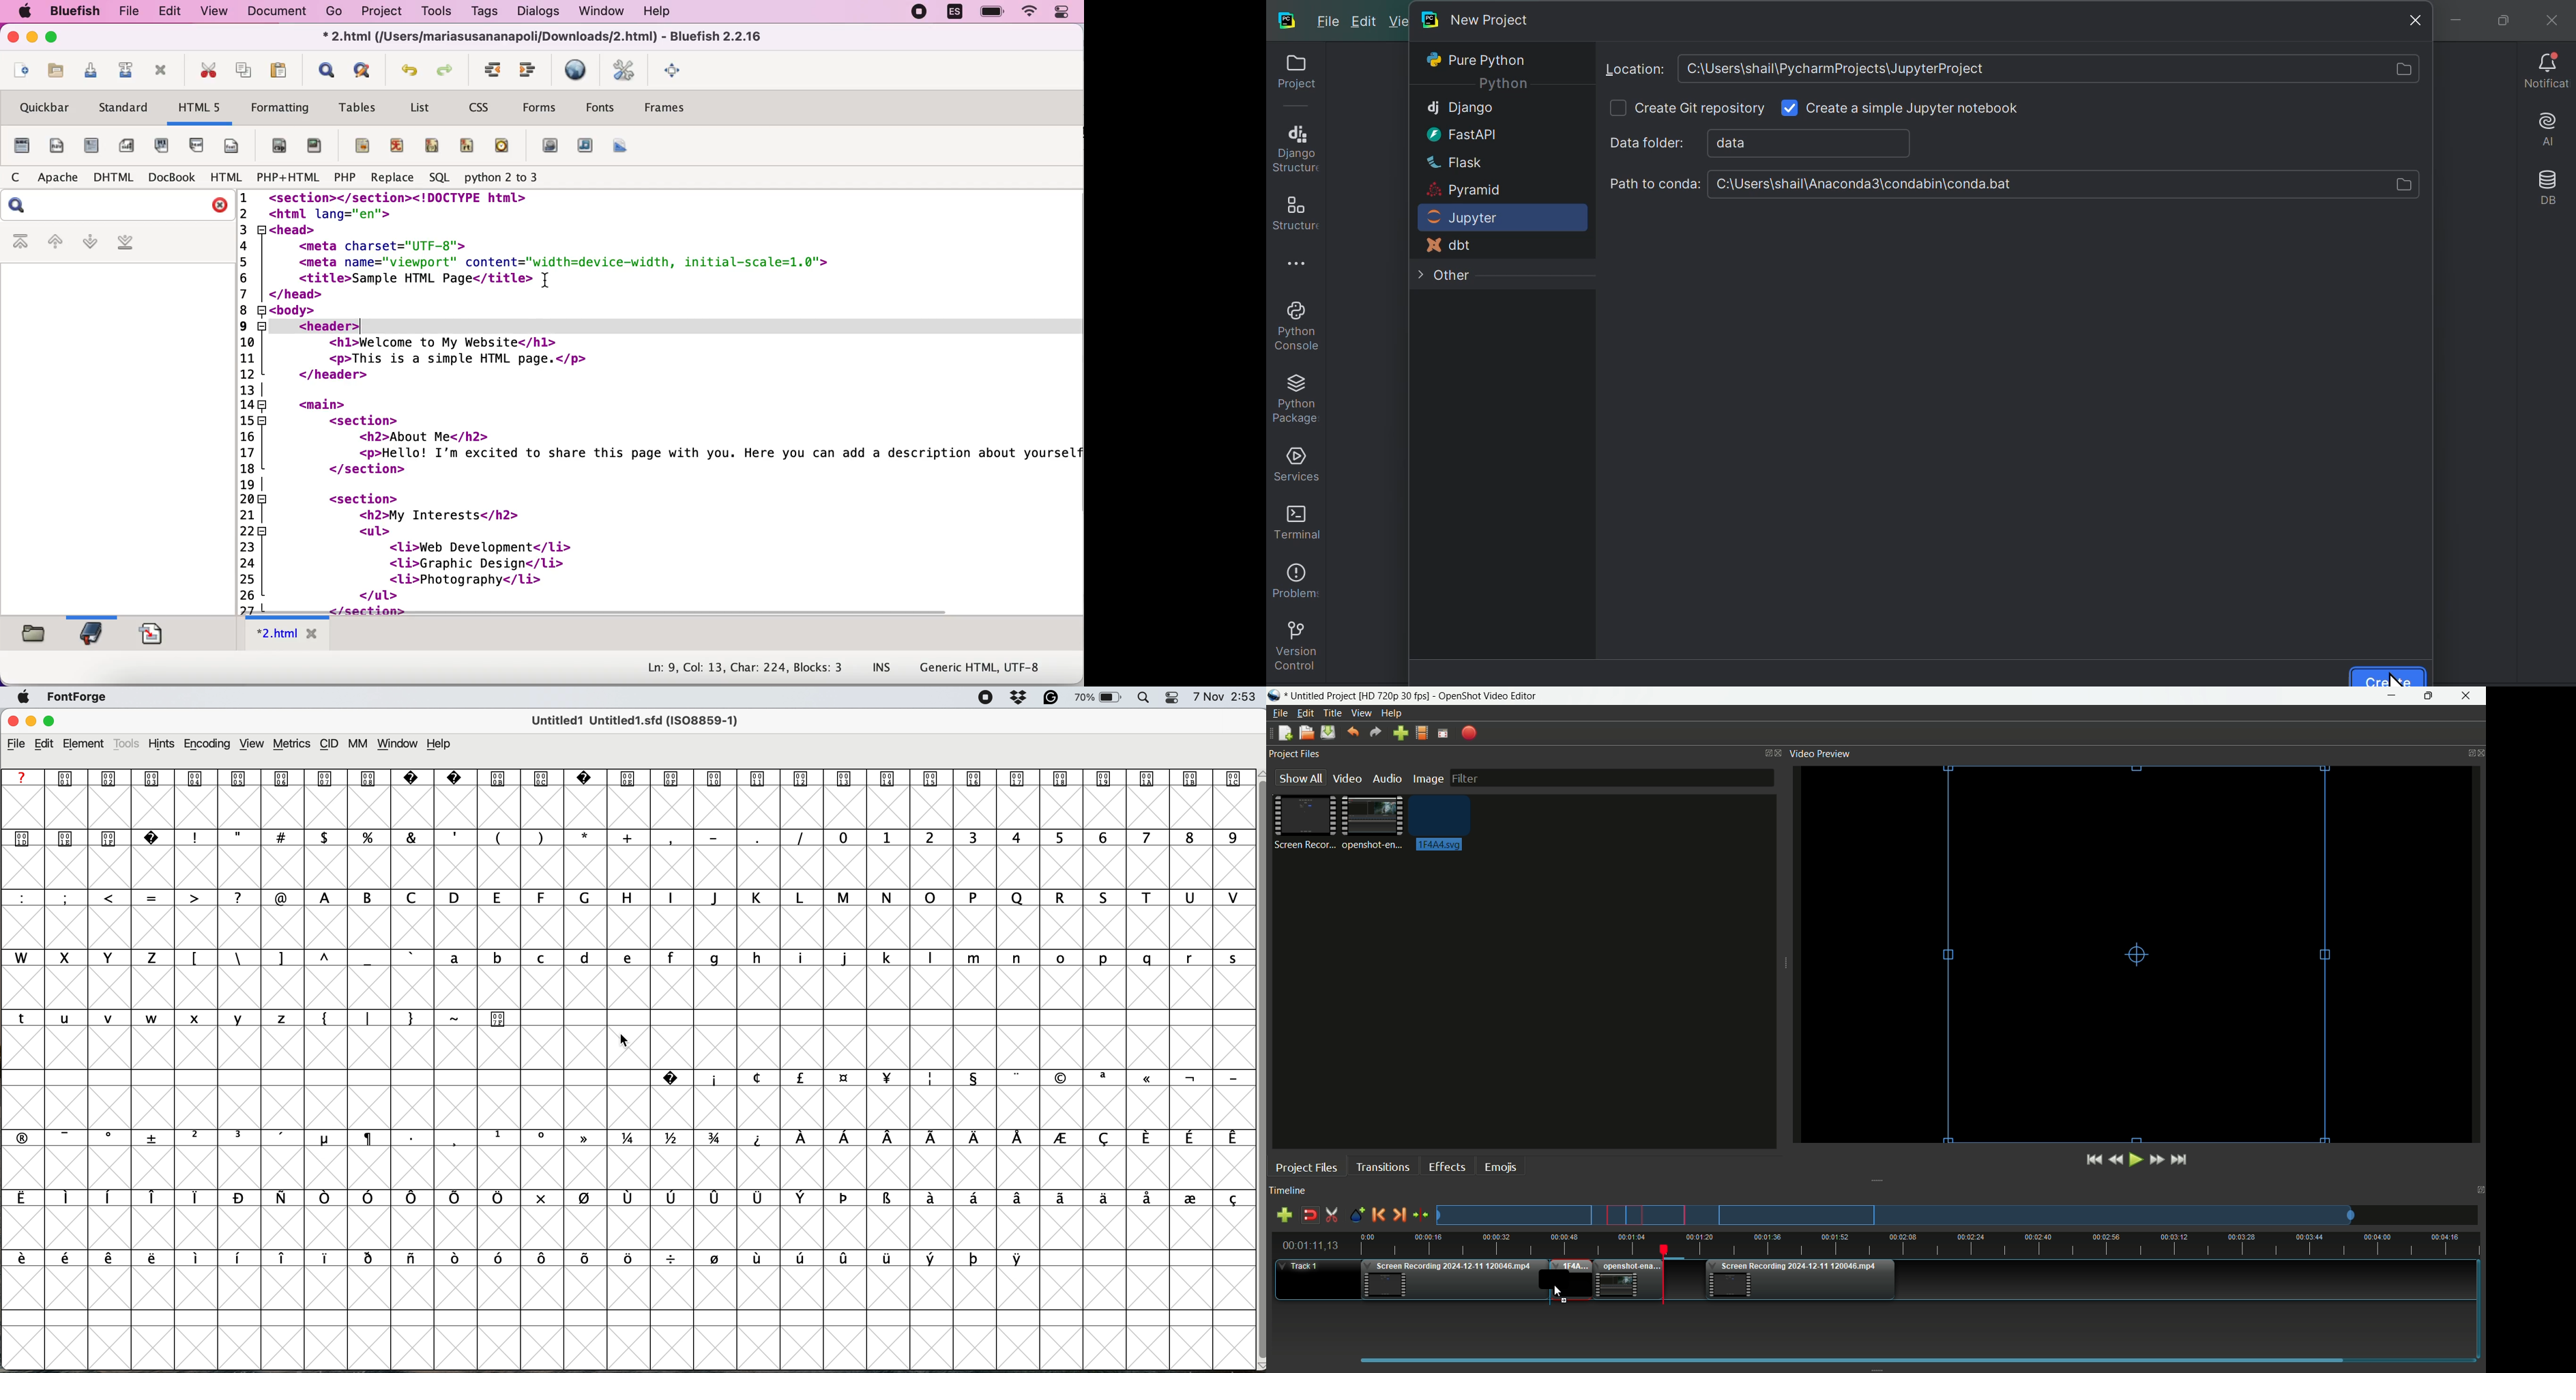  I want to click on figure caption, so click(279, 146).